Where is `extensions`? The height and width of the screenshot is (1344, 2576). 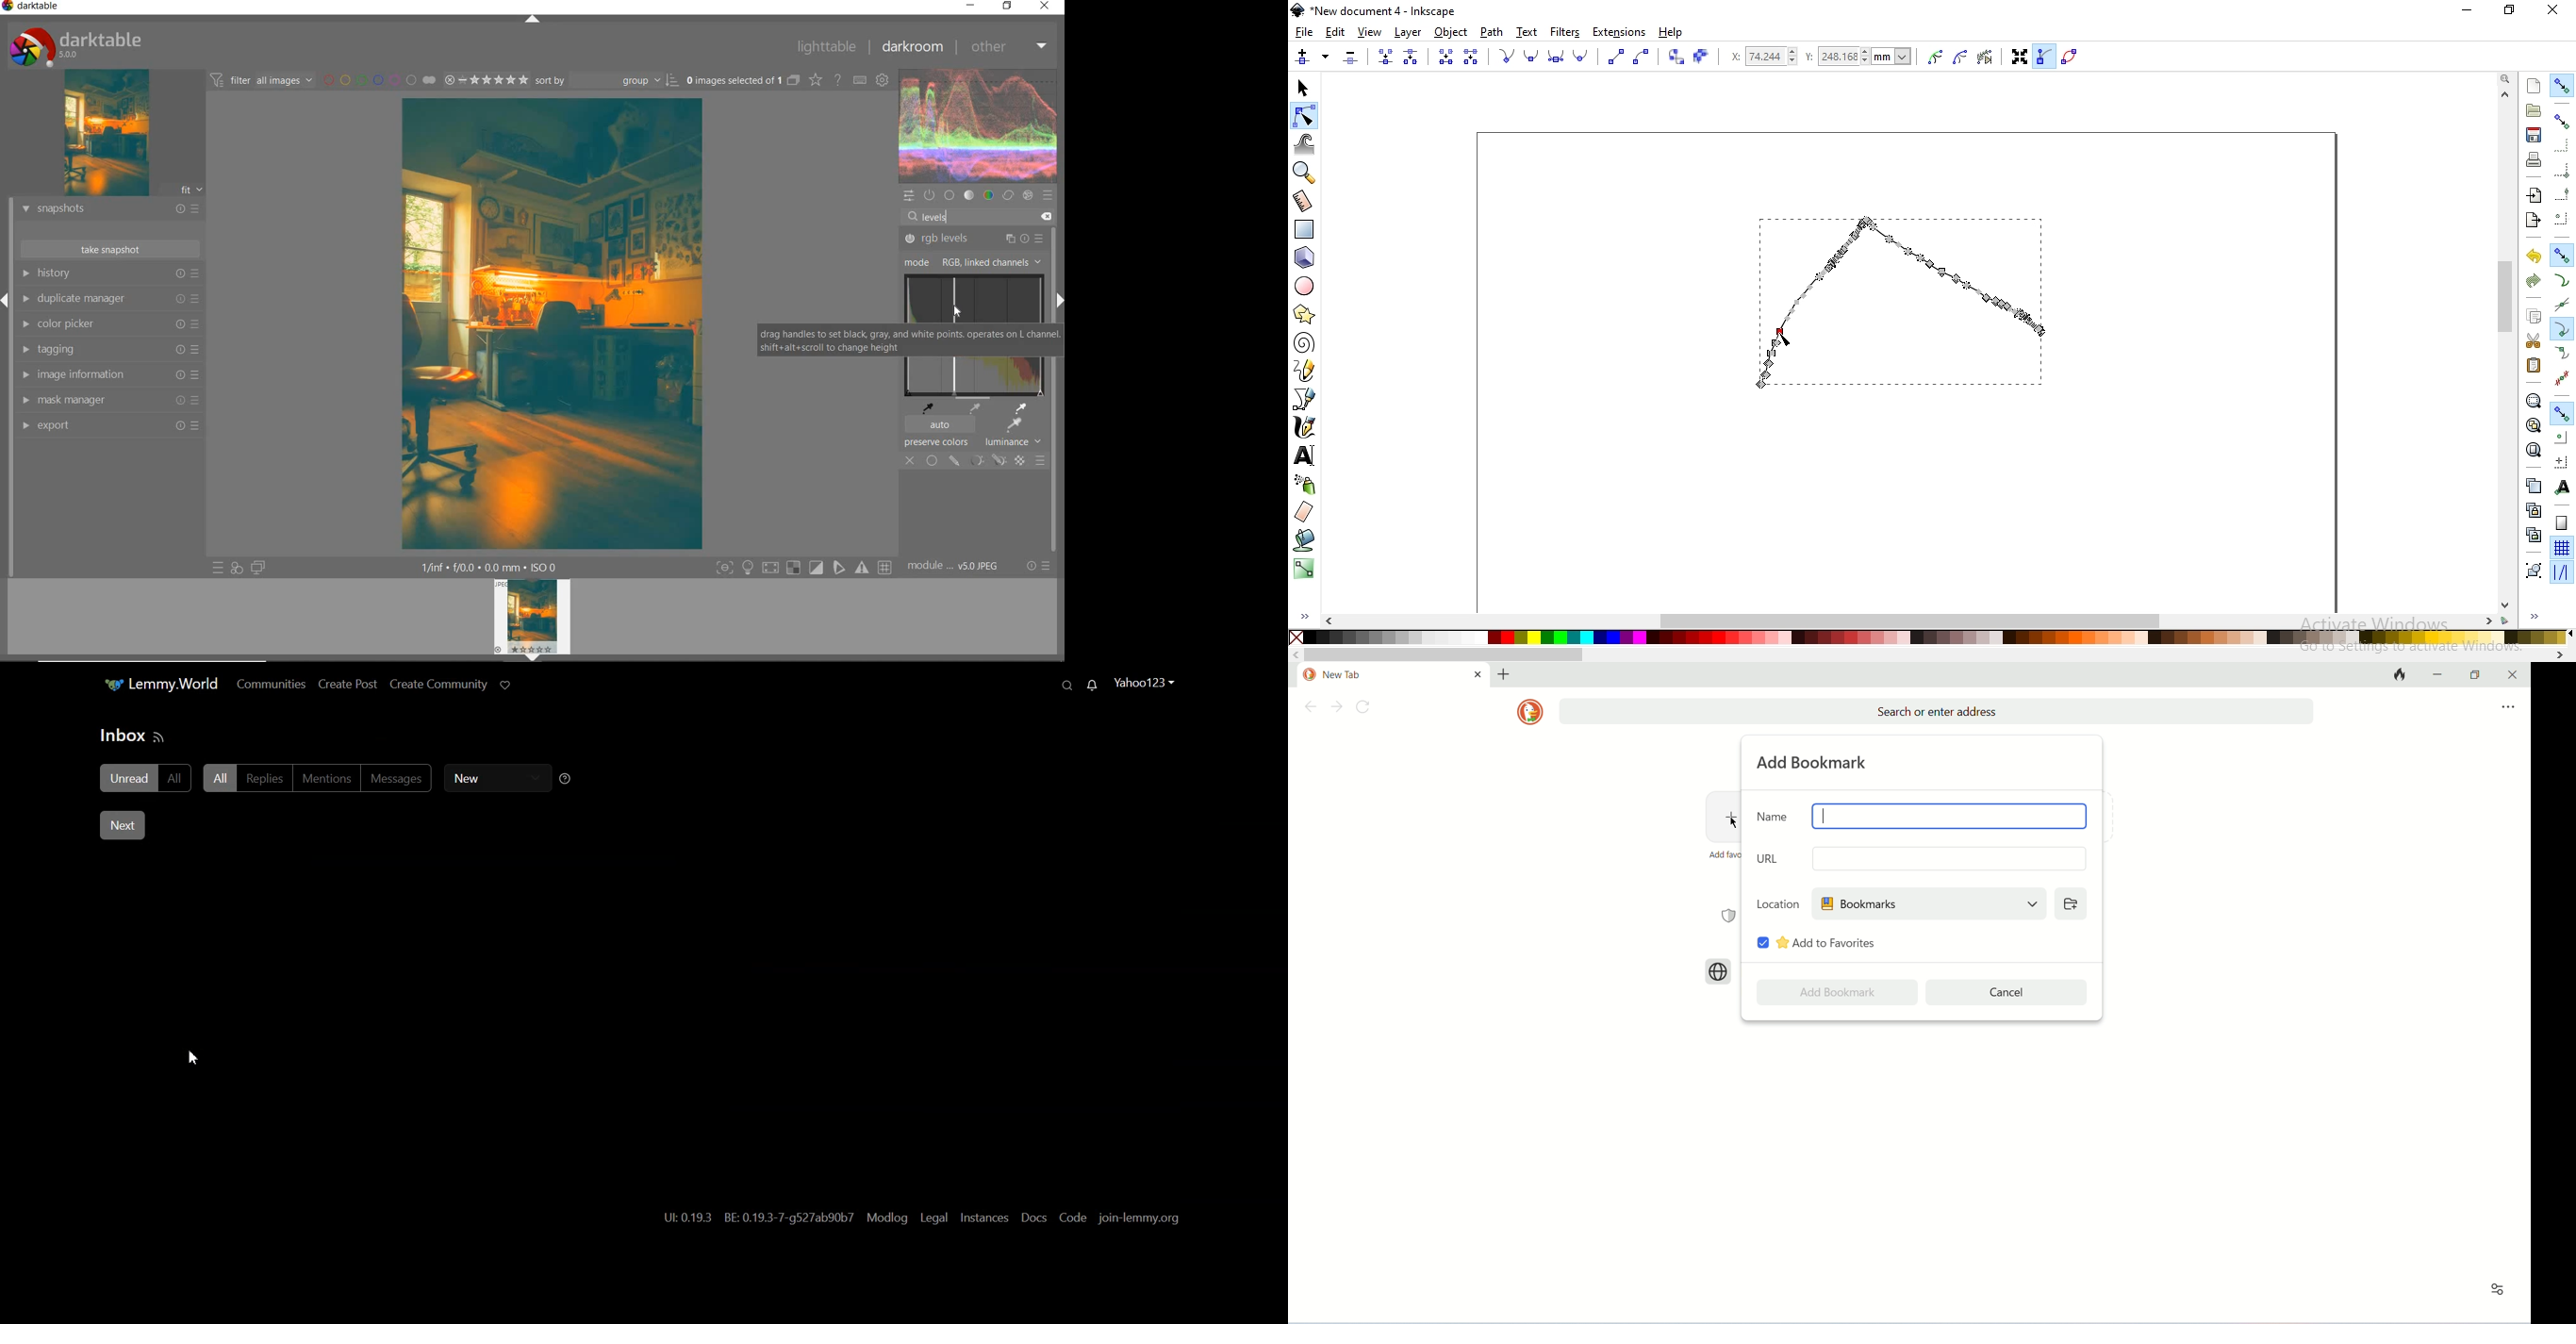
extensions is located at coordinates (1619, 33).